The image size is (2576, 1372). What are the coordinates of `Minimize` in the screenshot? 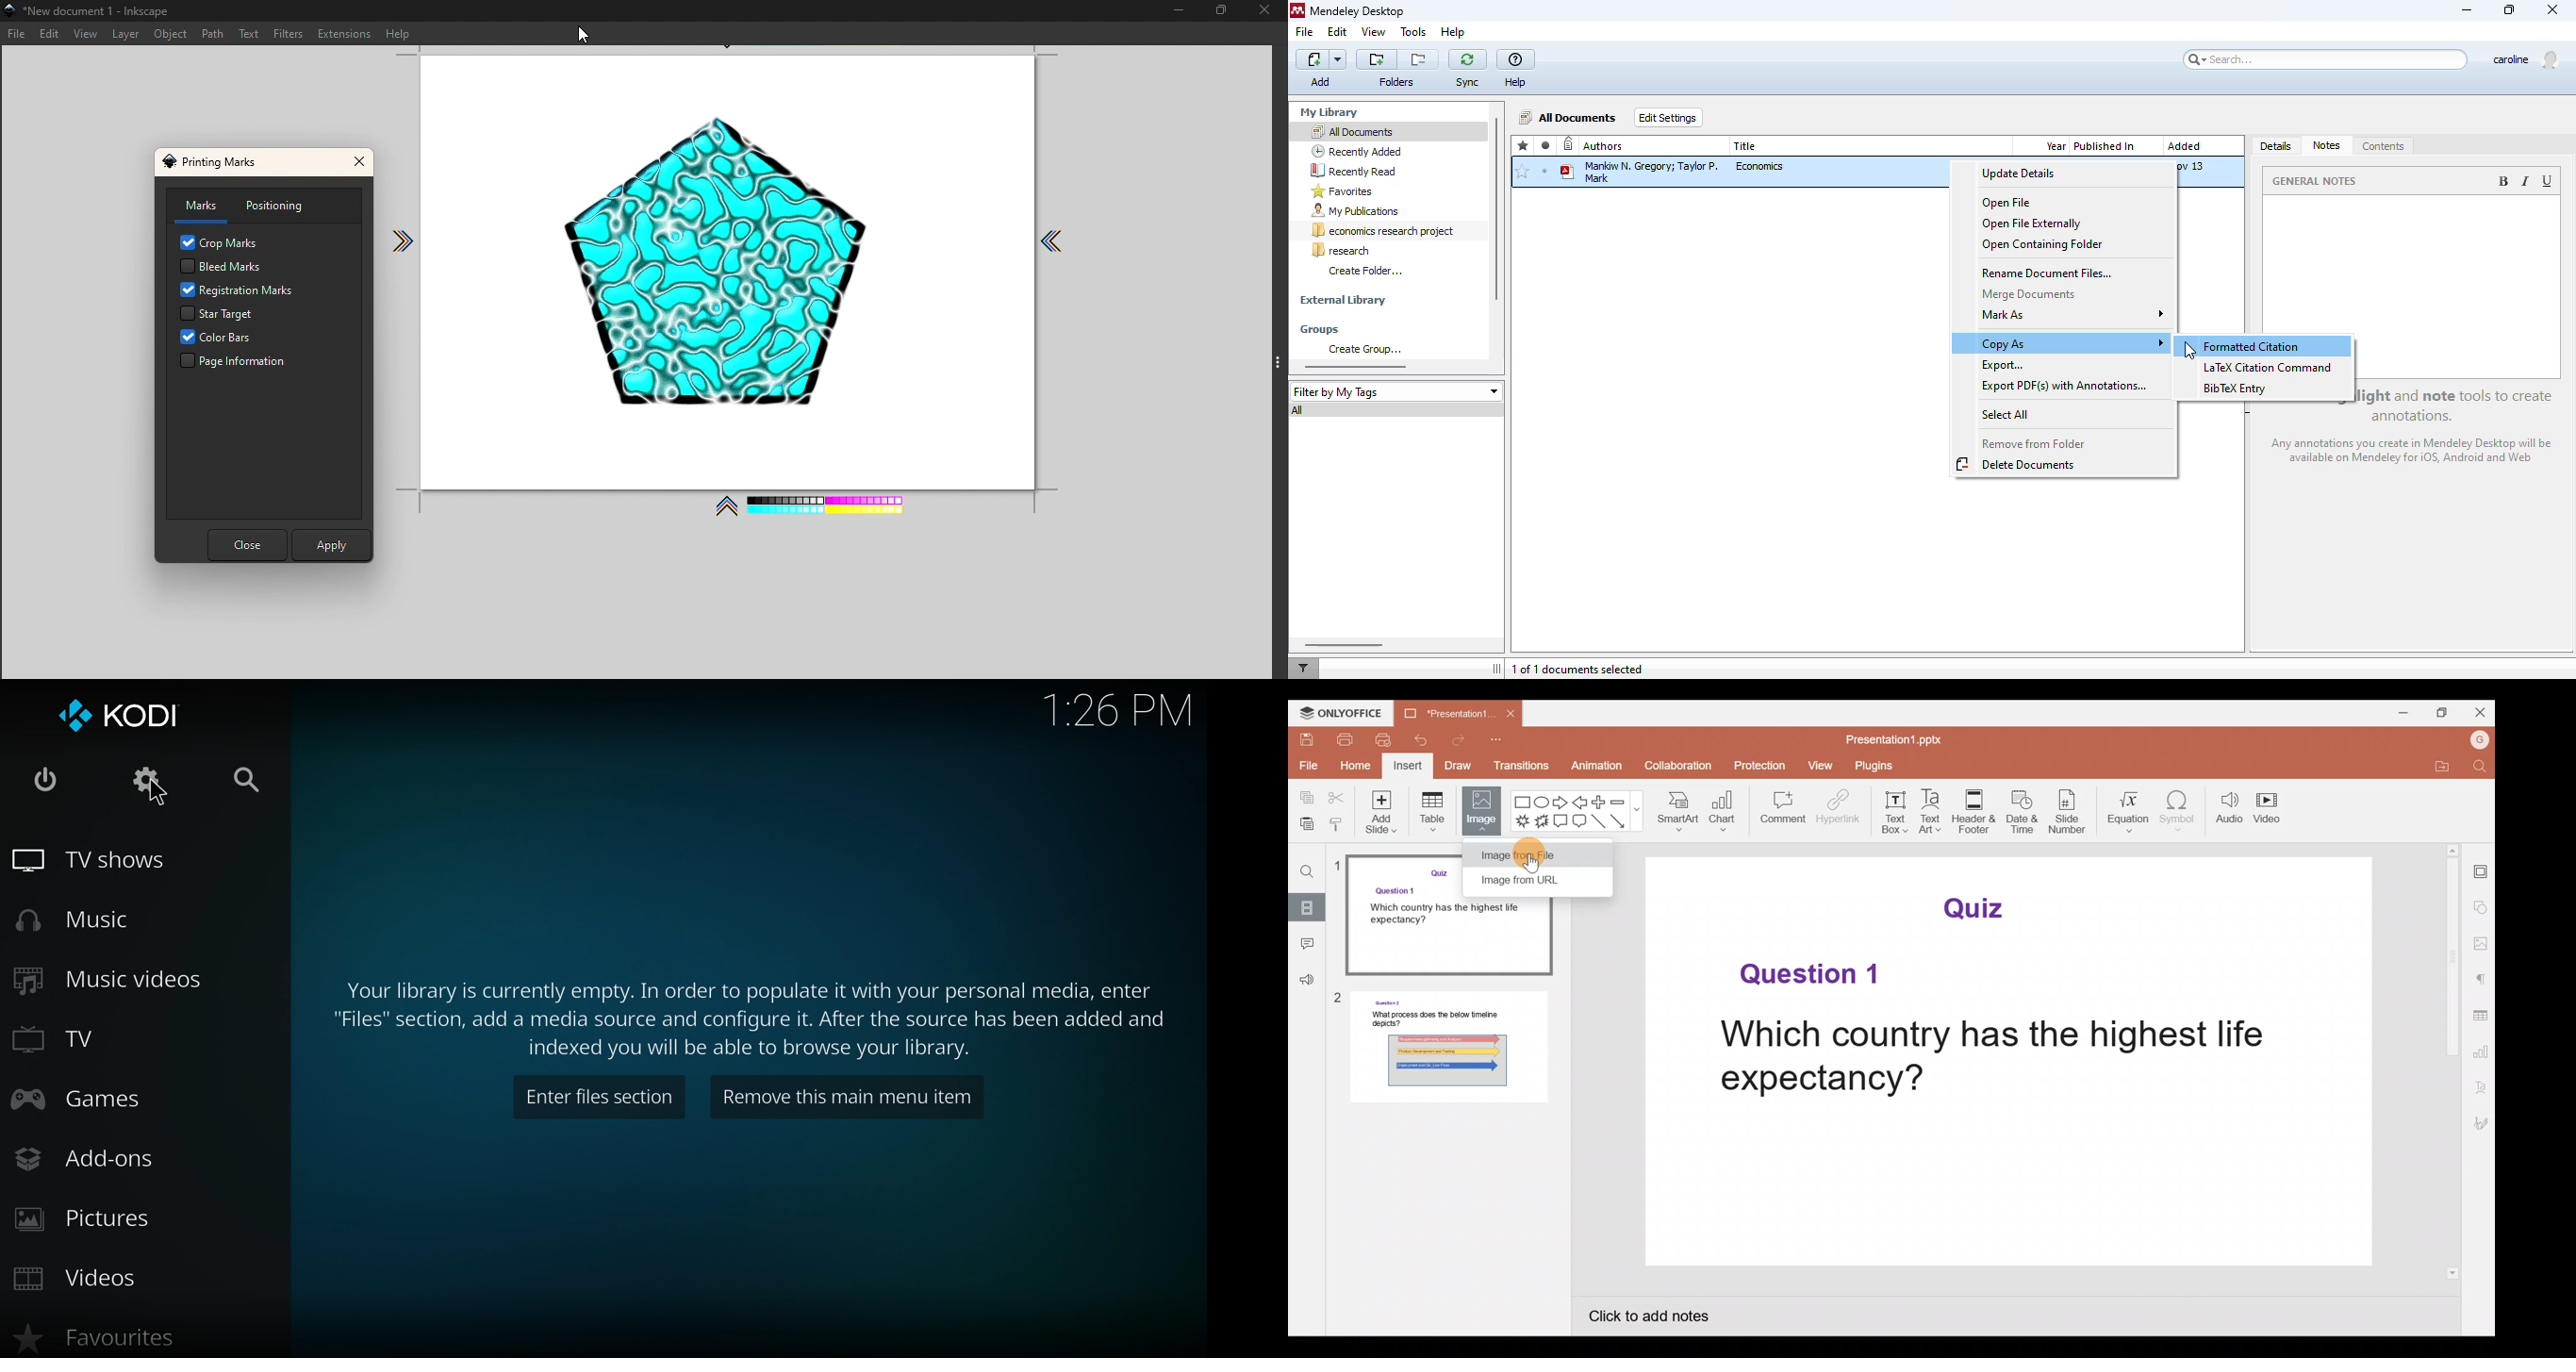 It's located at (2401, 712).